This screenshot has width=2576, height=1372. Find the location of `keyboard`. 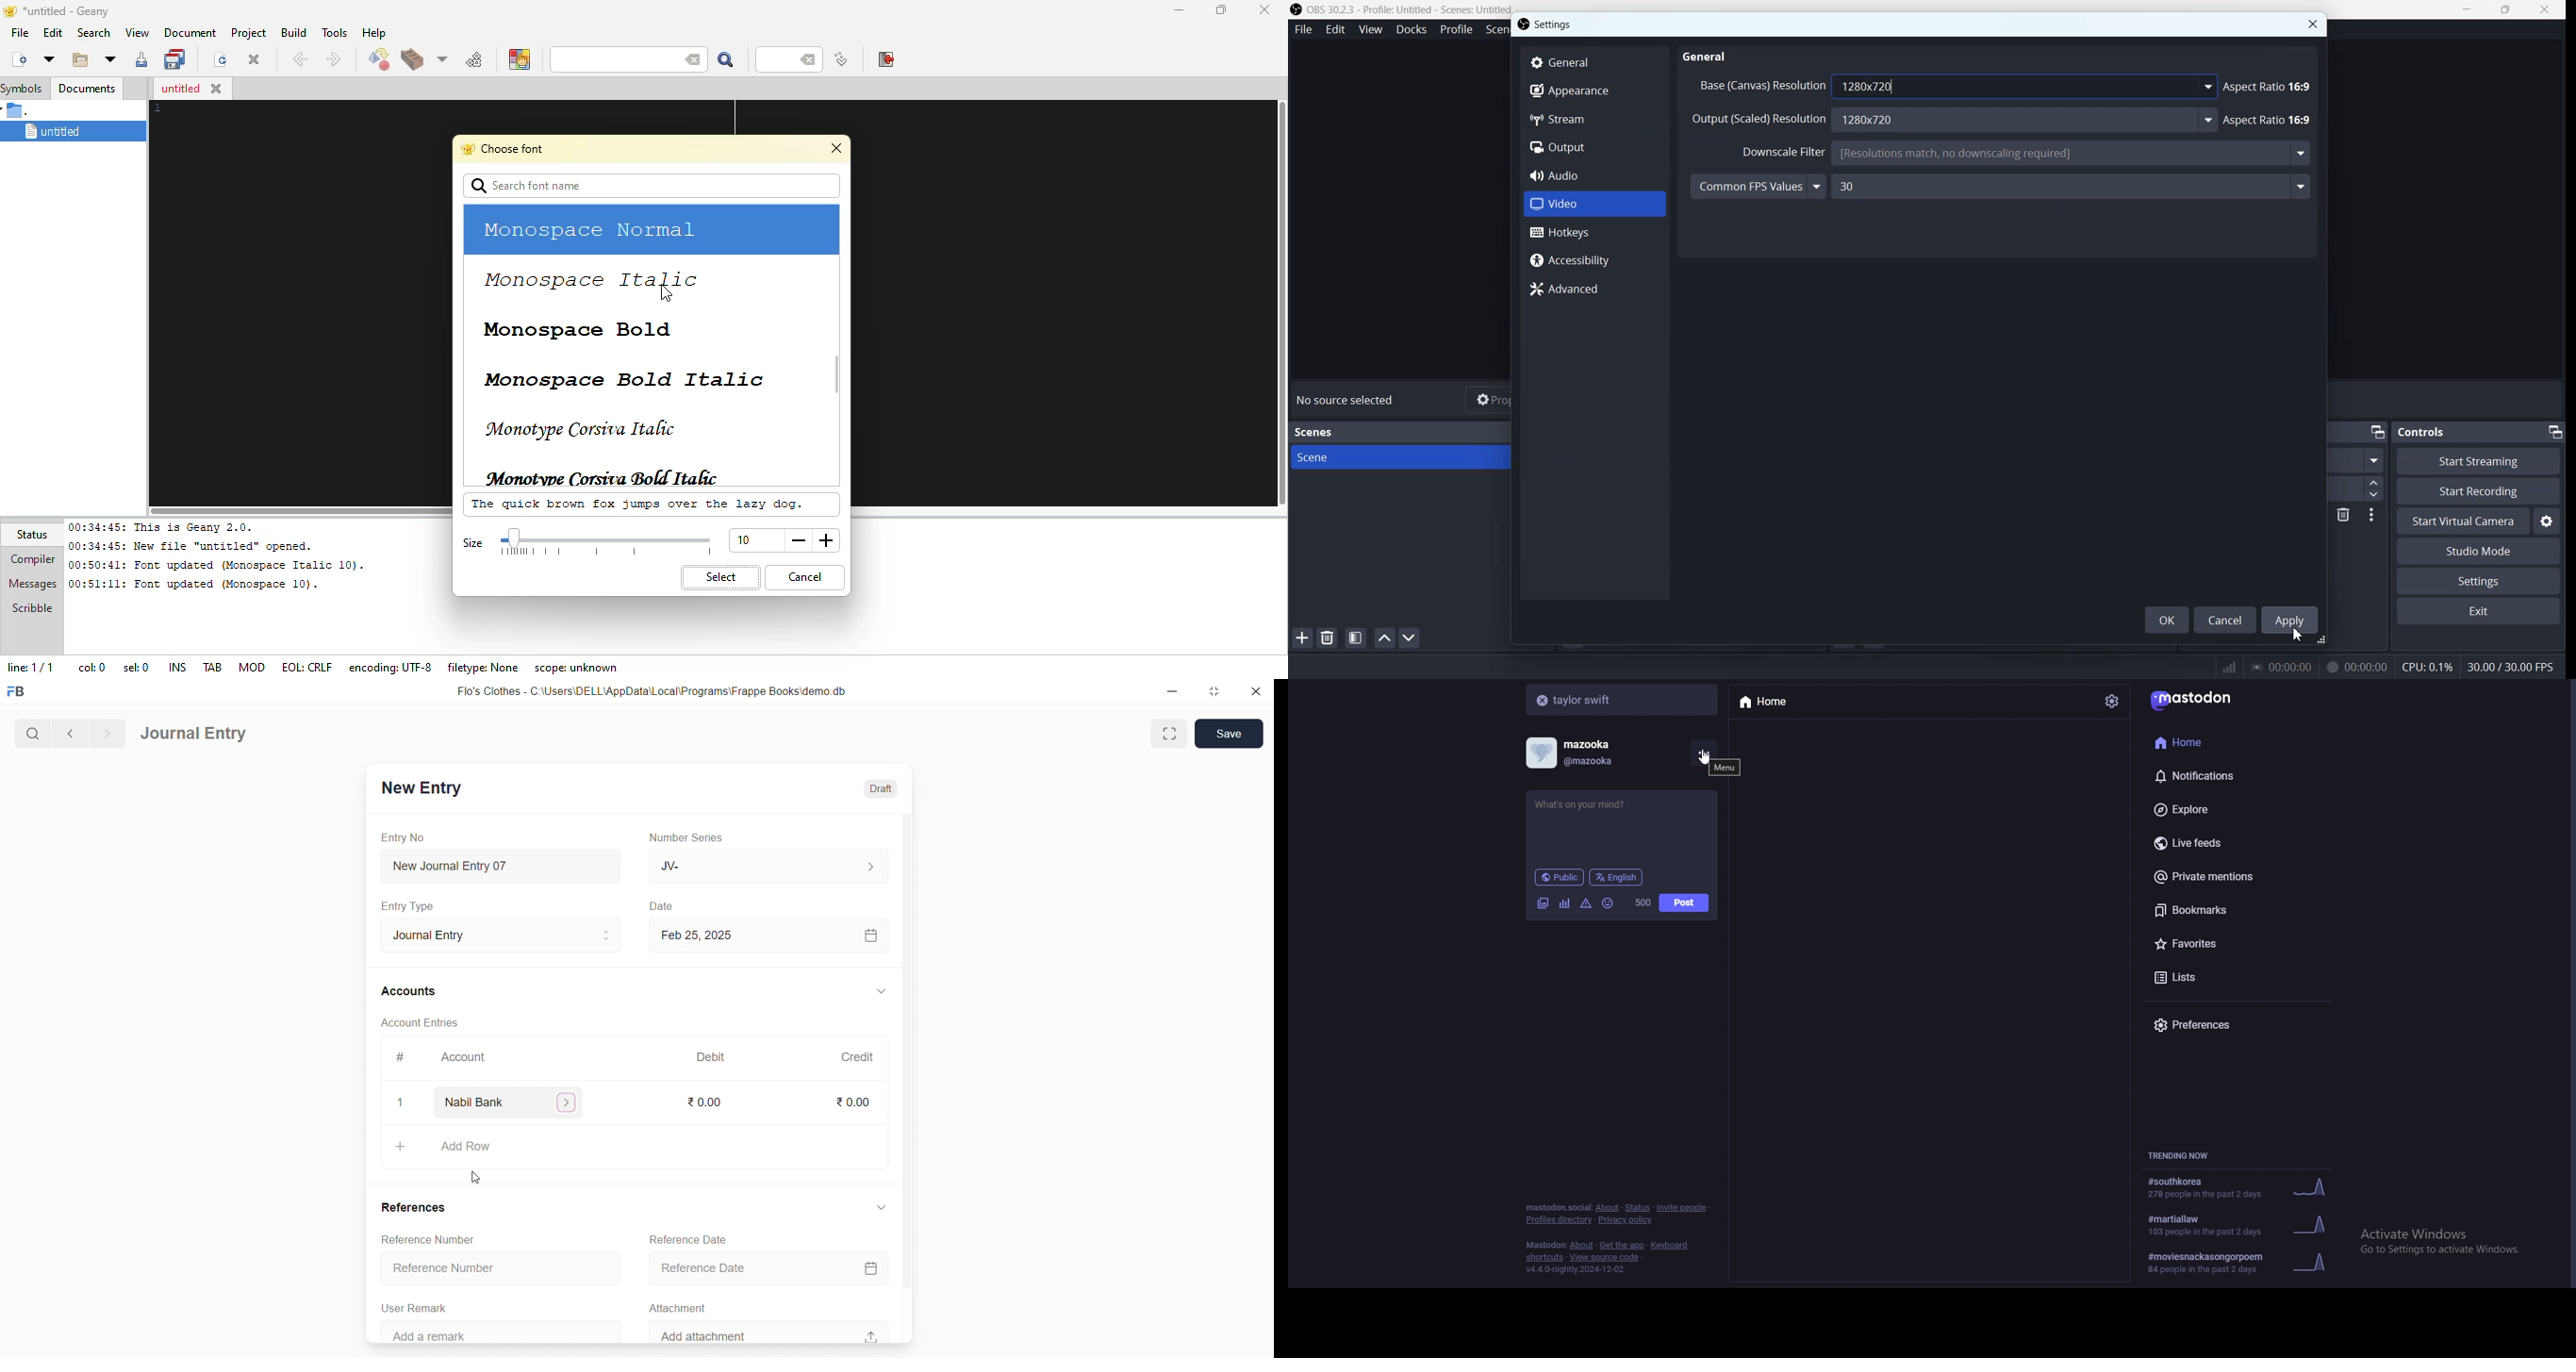

keyboard is located at coordinates (1670, 1245).